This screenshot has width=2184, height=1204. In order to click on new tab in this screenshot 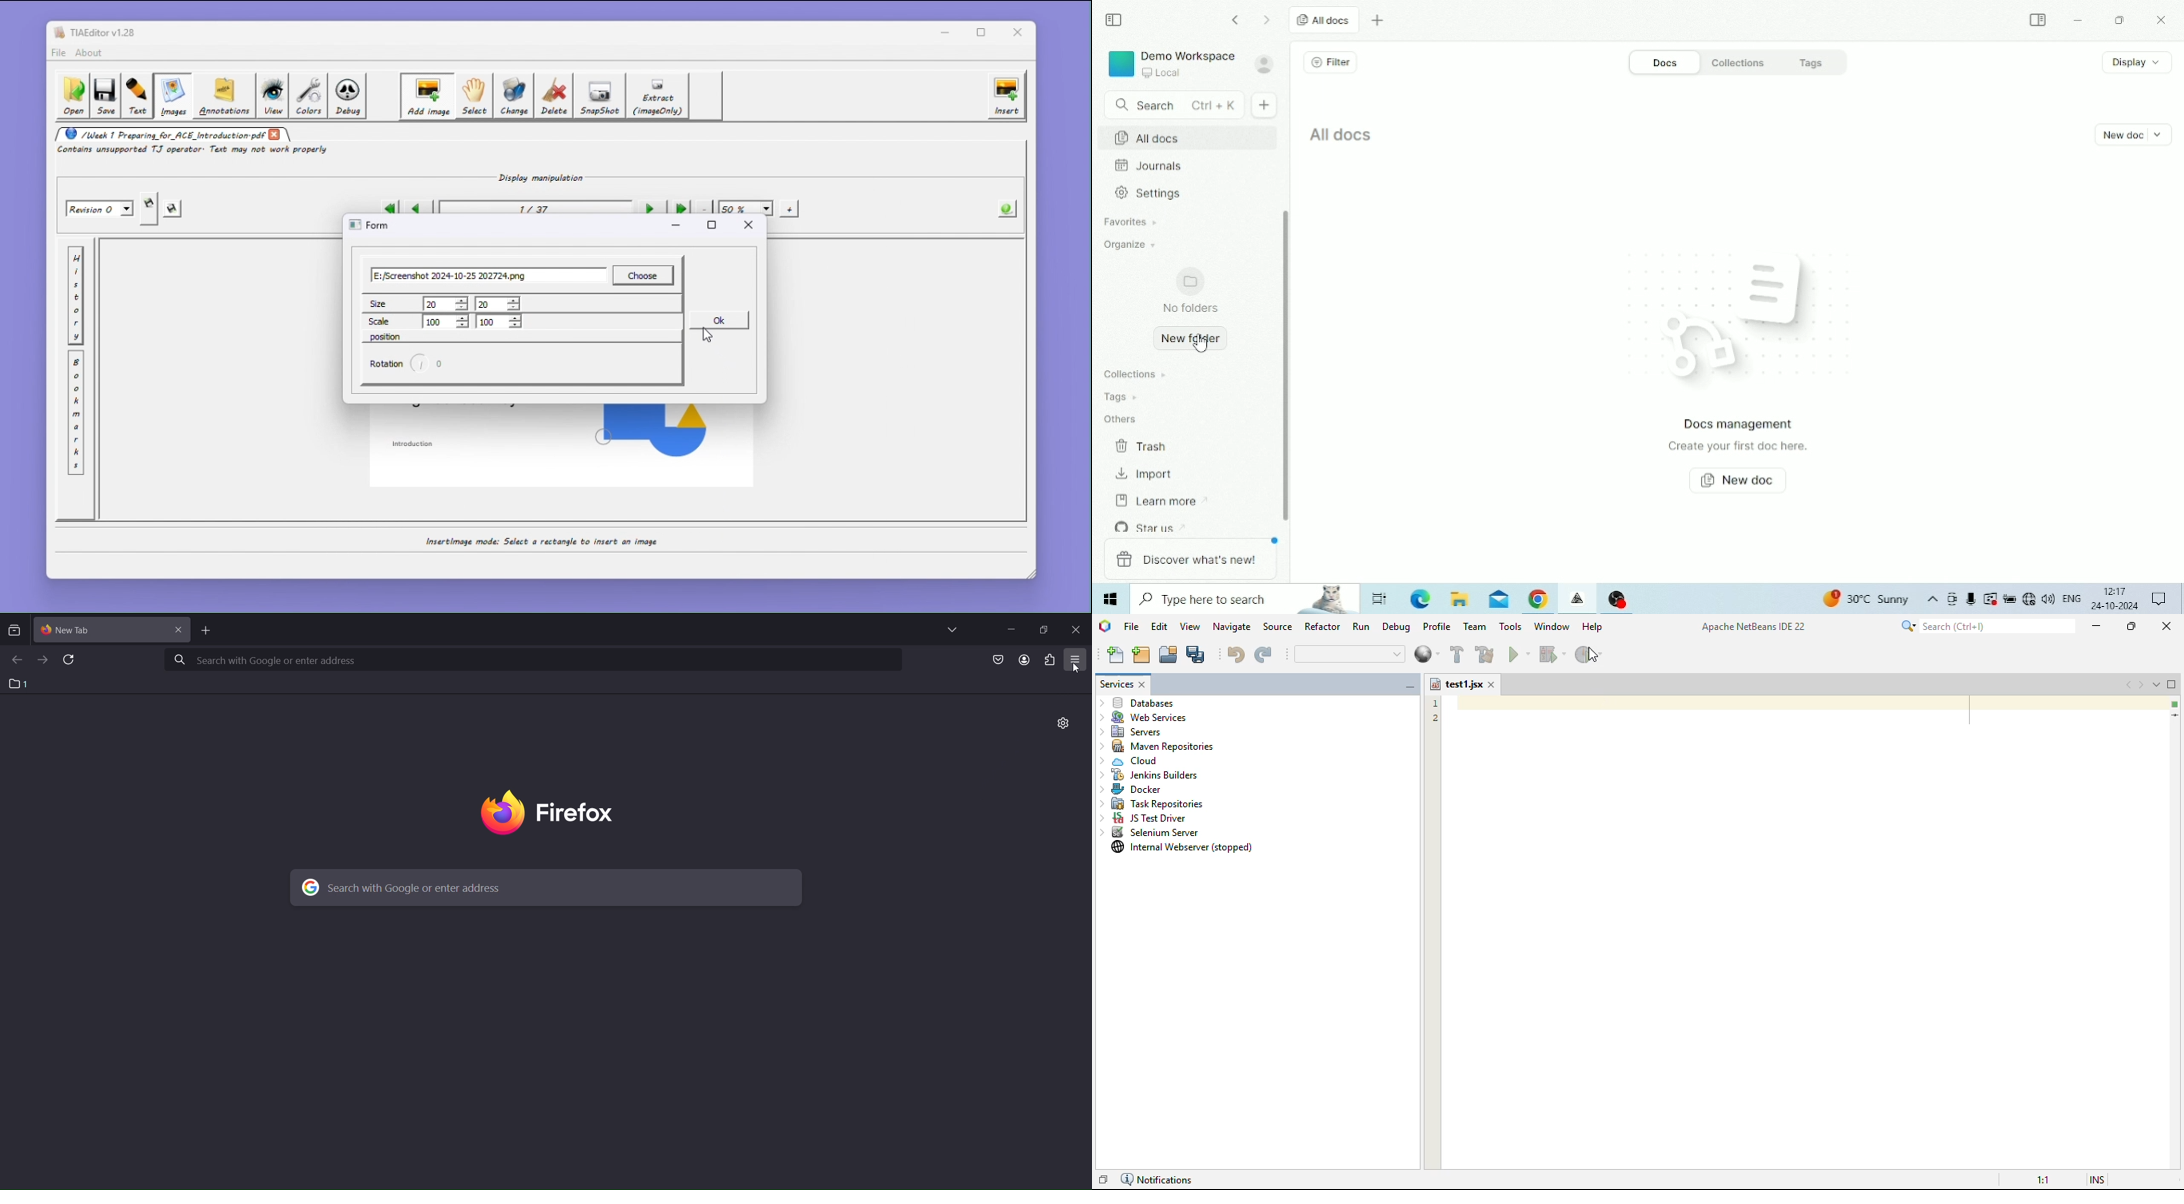, I will do `click(204, 632)`.